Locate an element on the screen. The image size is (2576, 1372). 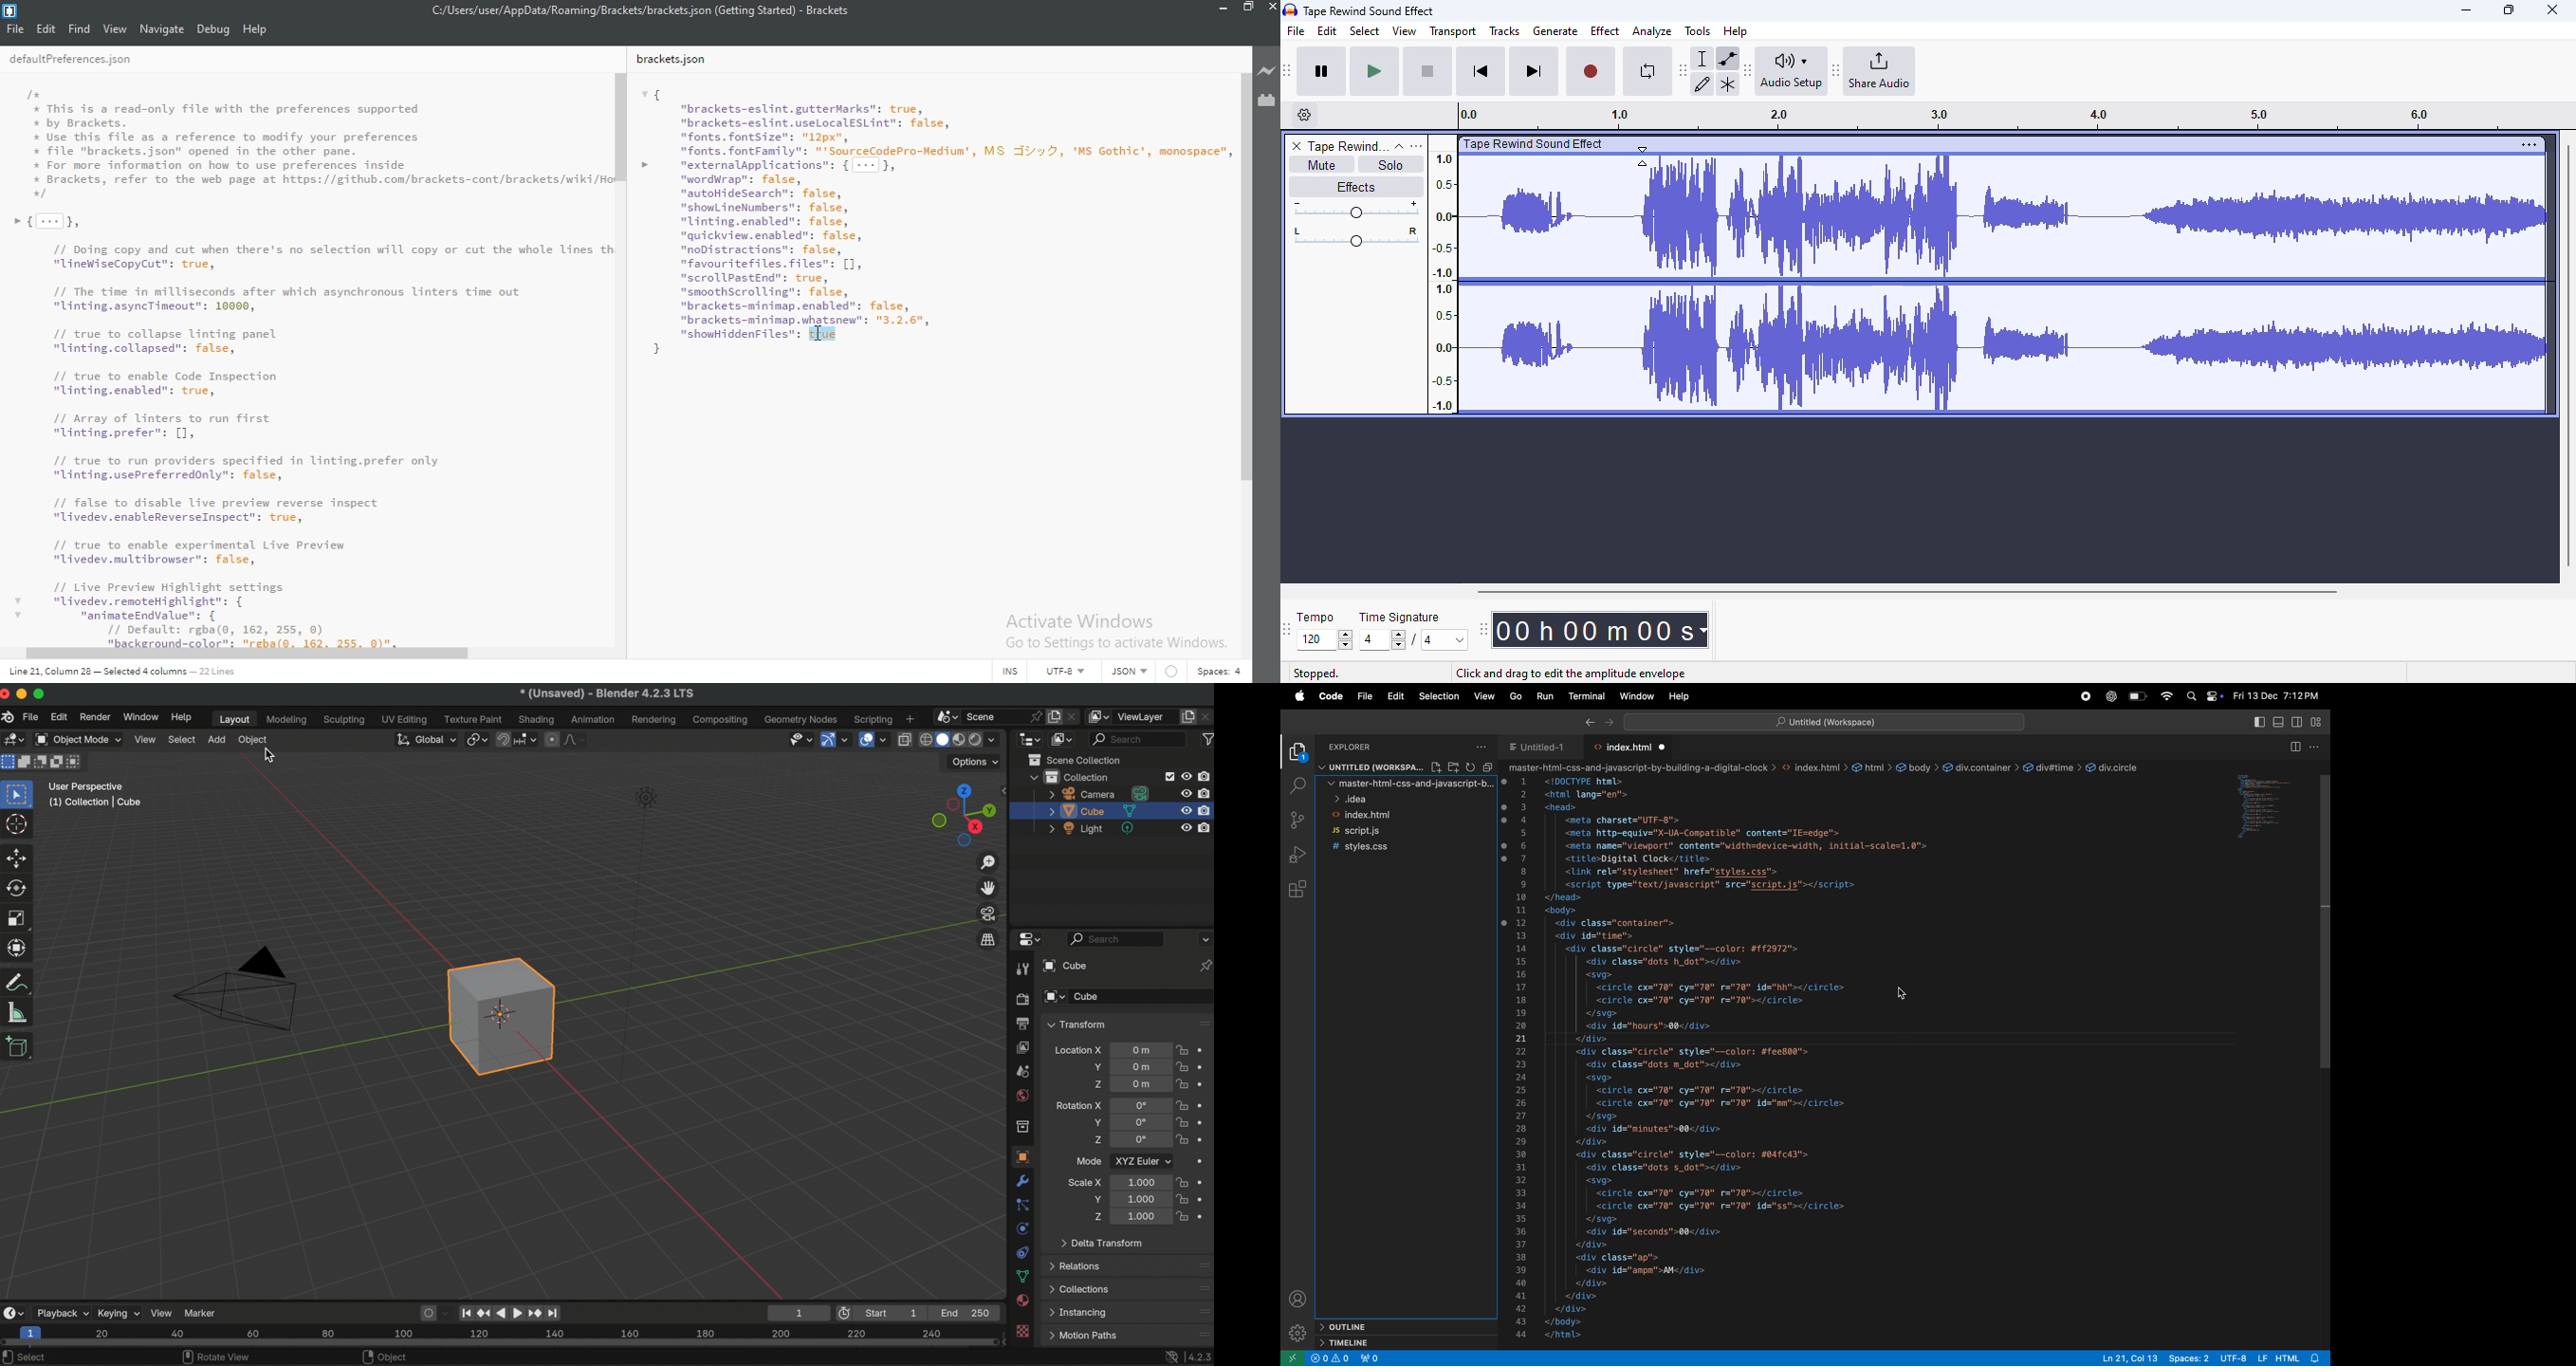
envelope tool is located at coordinates (1727, 58).